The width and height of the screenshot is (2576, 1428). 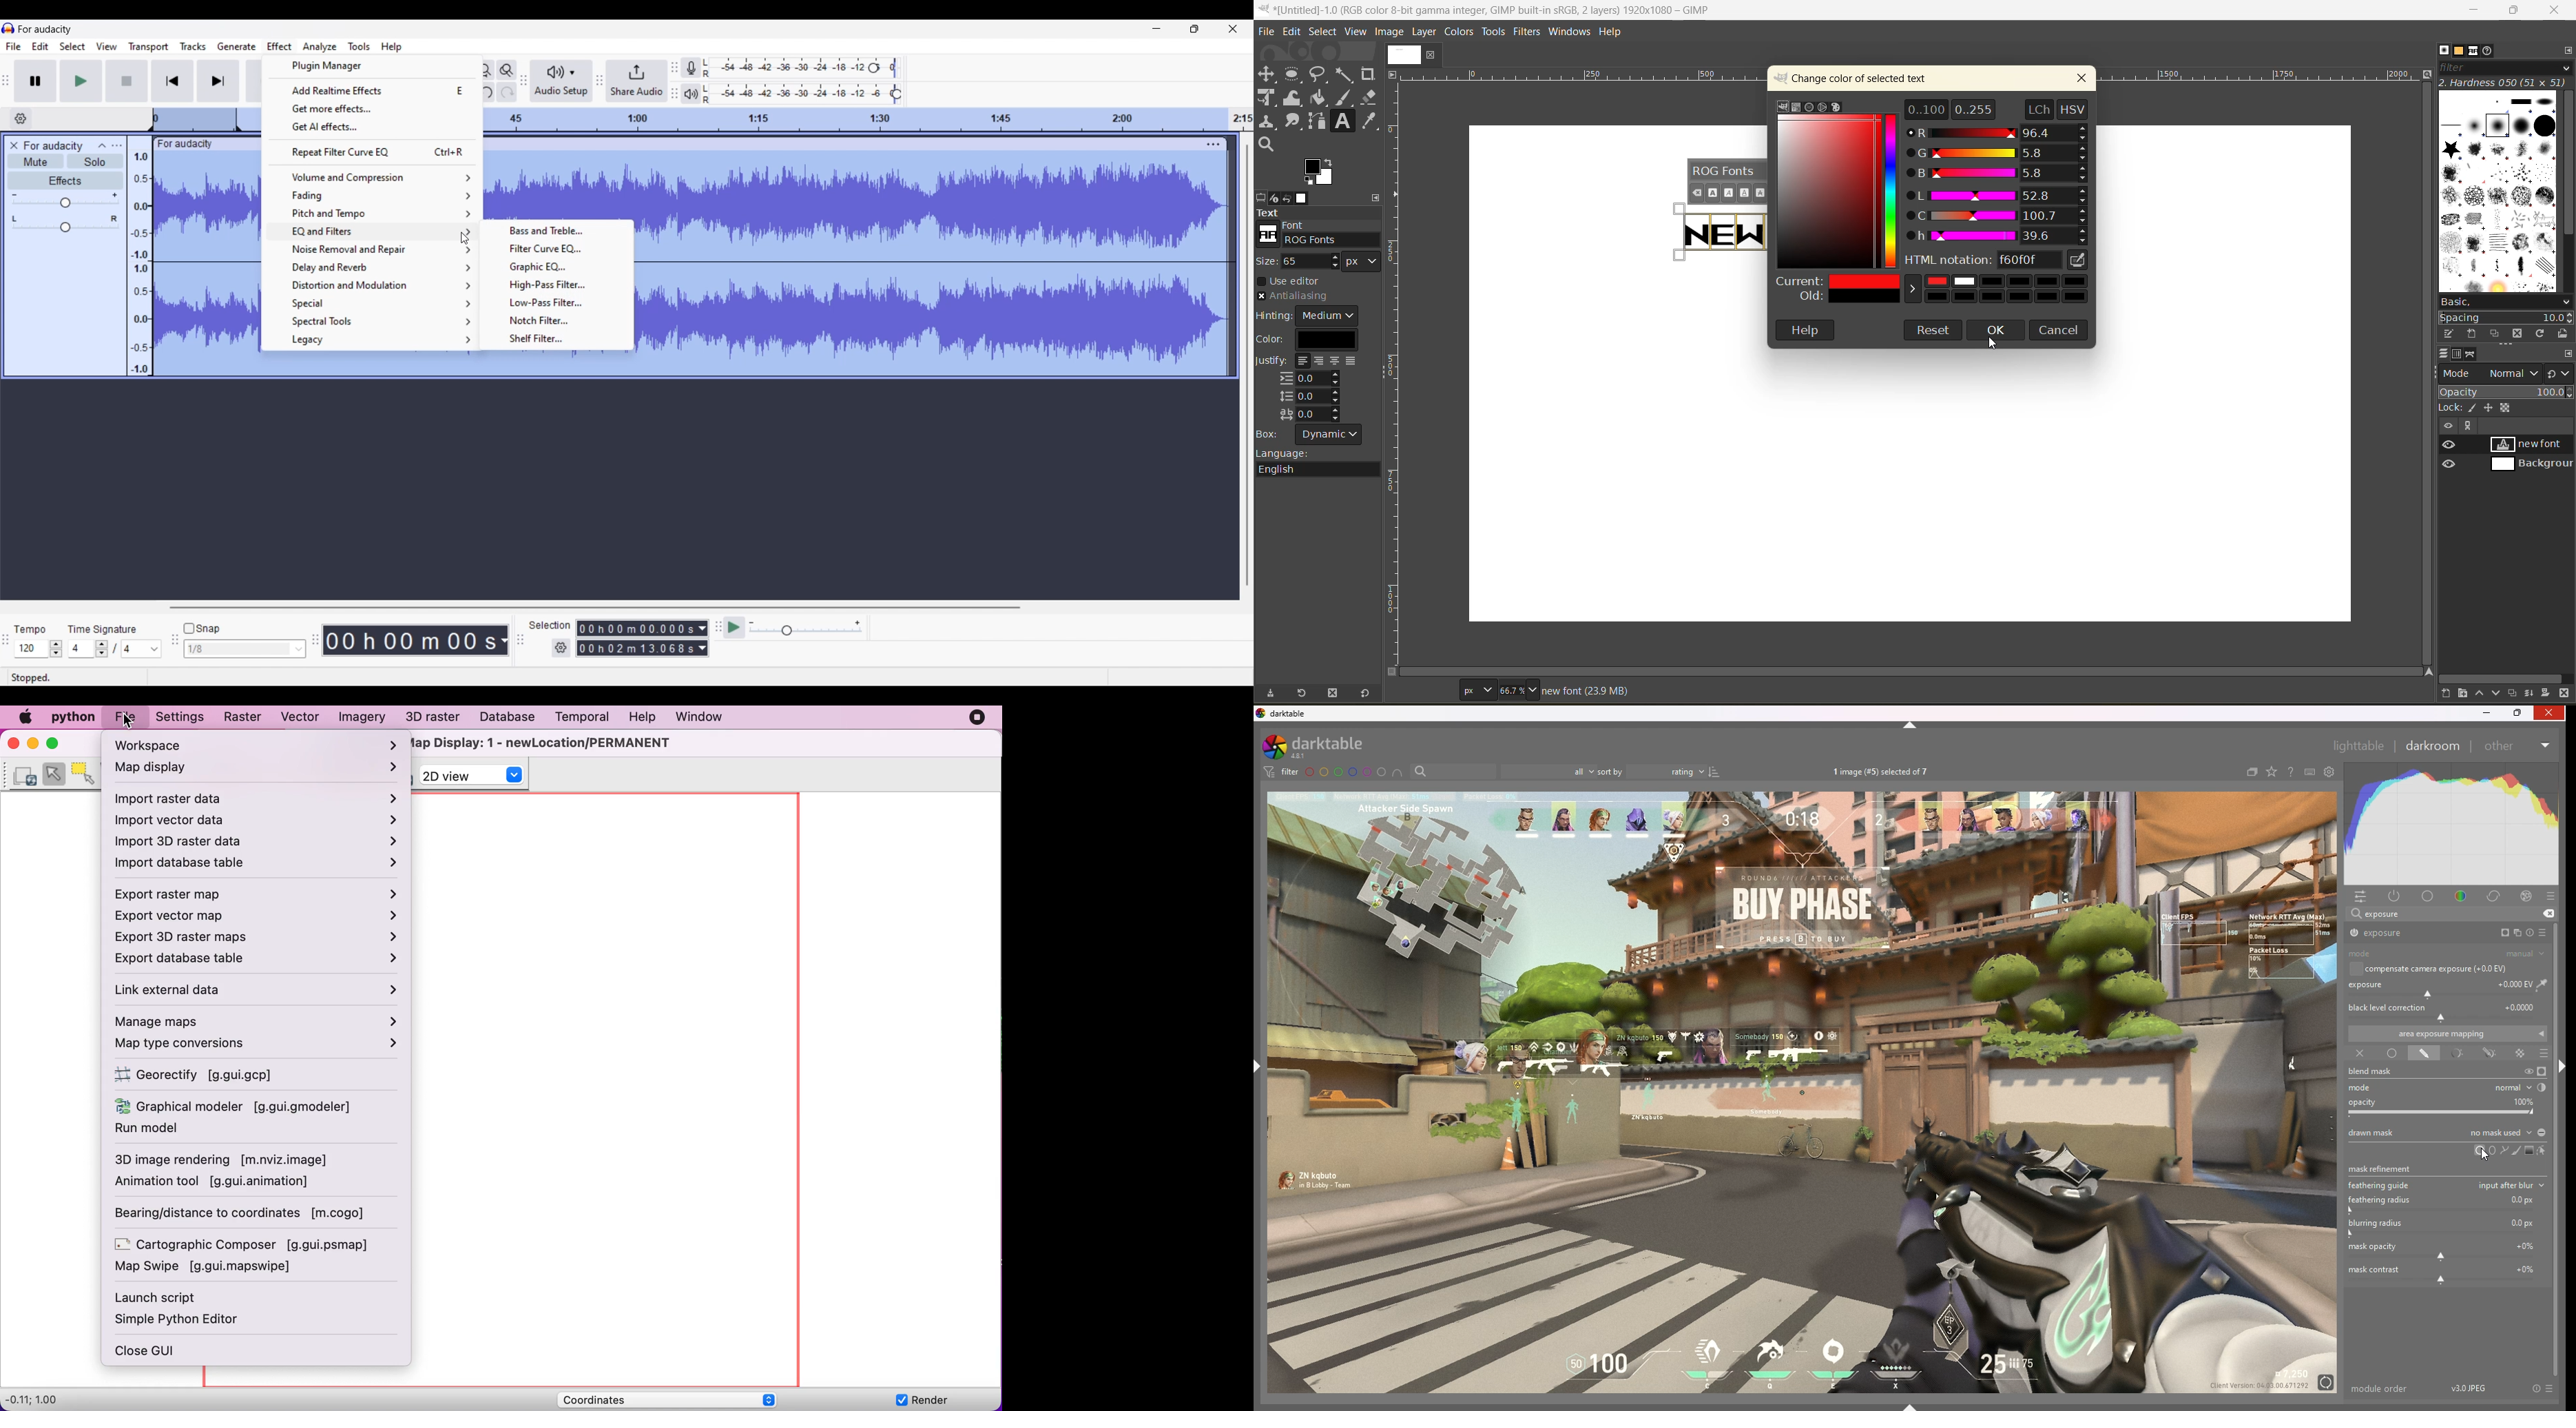 I want to click on zoom, so click(x=1520, y=689).